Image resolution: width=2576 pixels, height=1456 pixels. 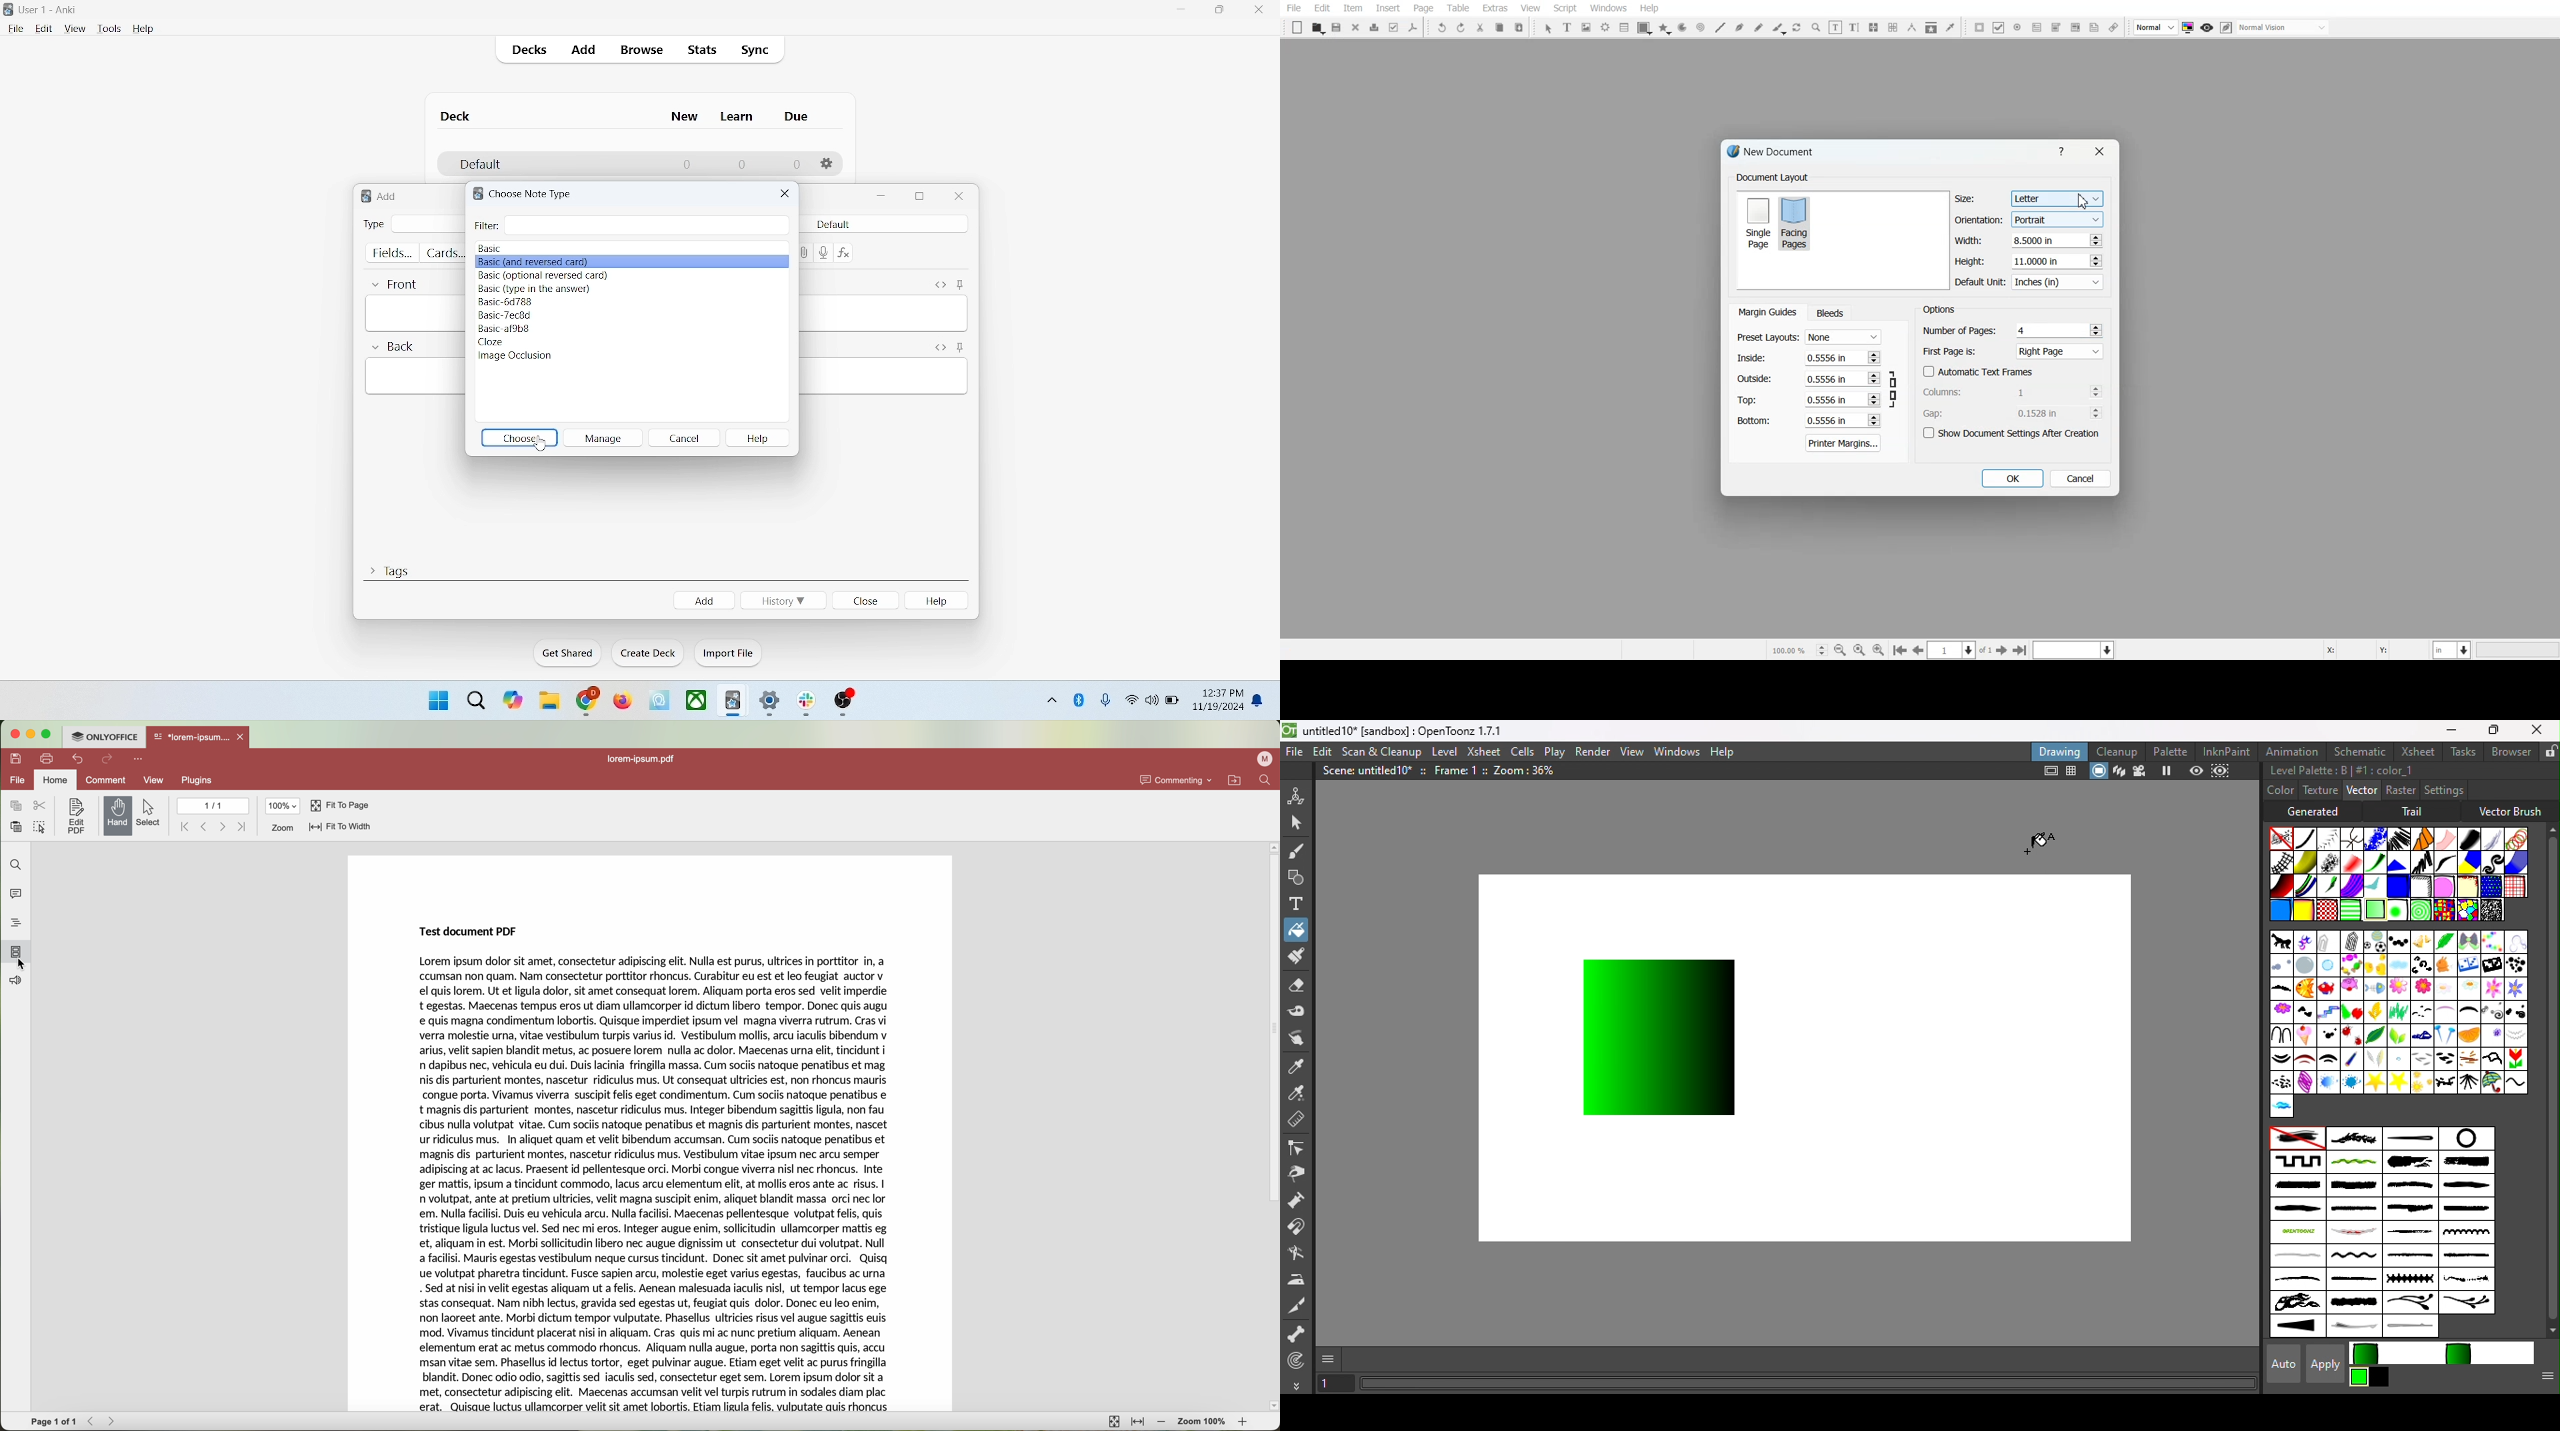 I want to click on add, so click(x=704, y=600).